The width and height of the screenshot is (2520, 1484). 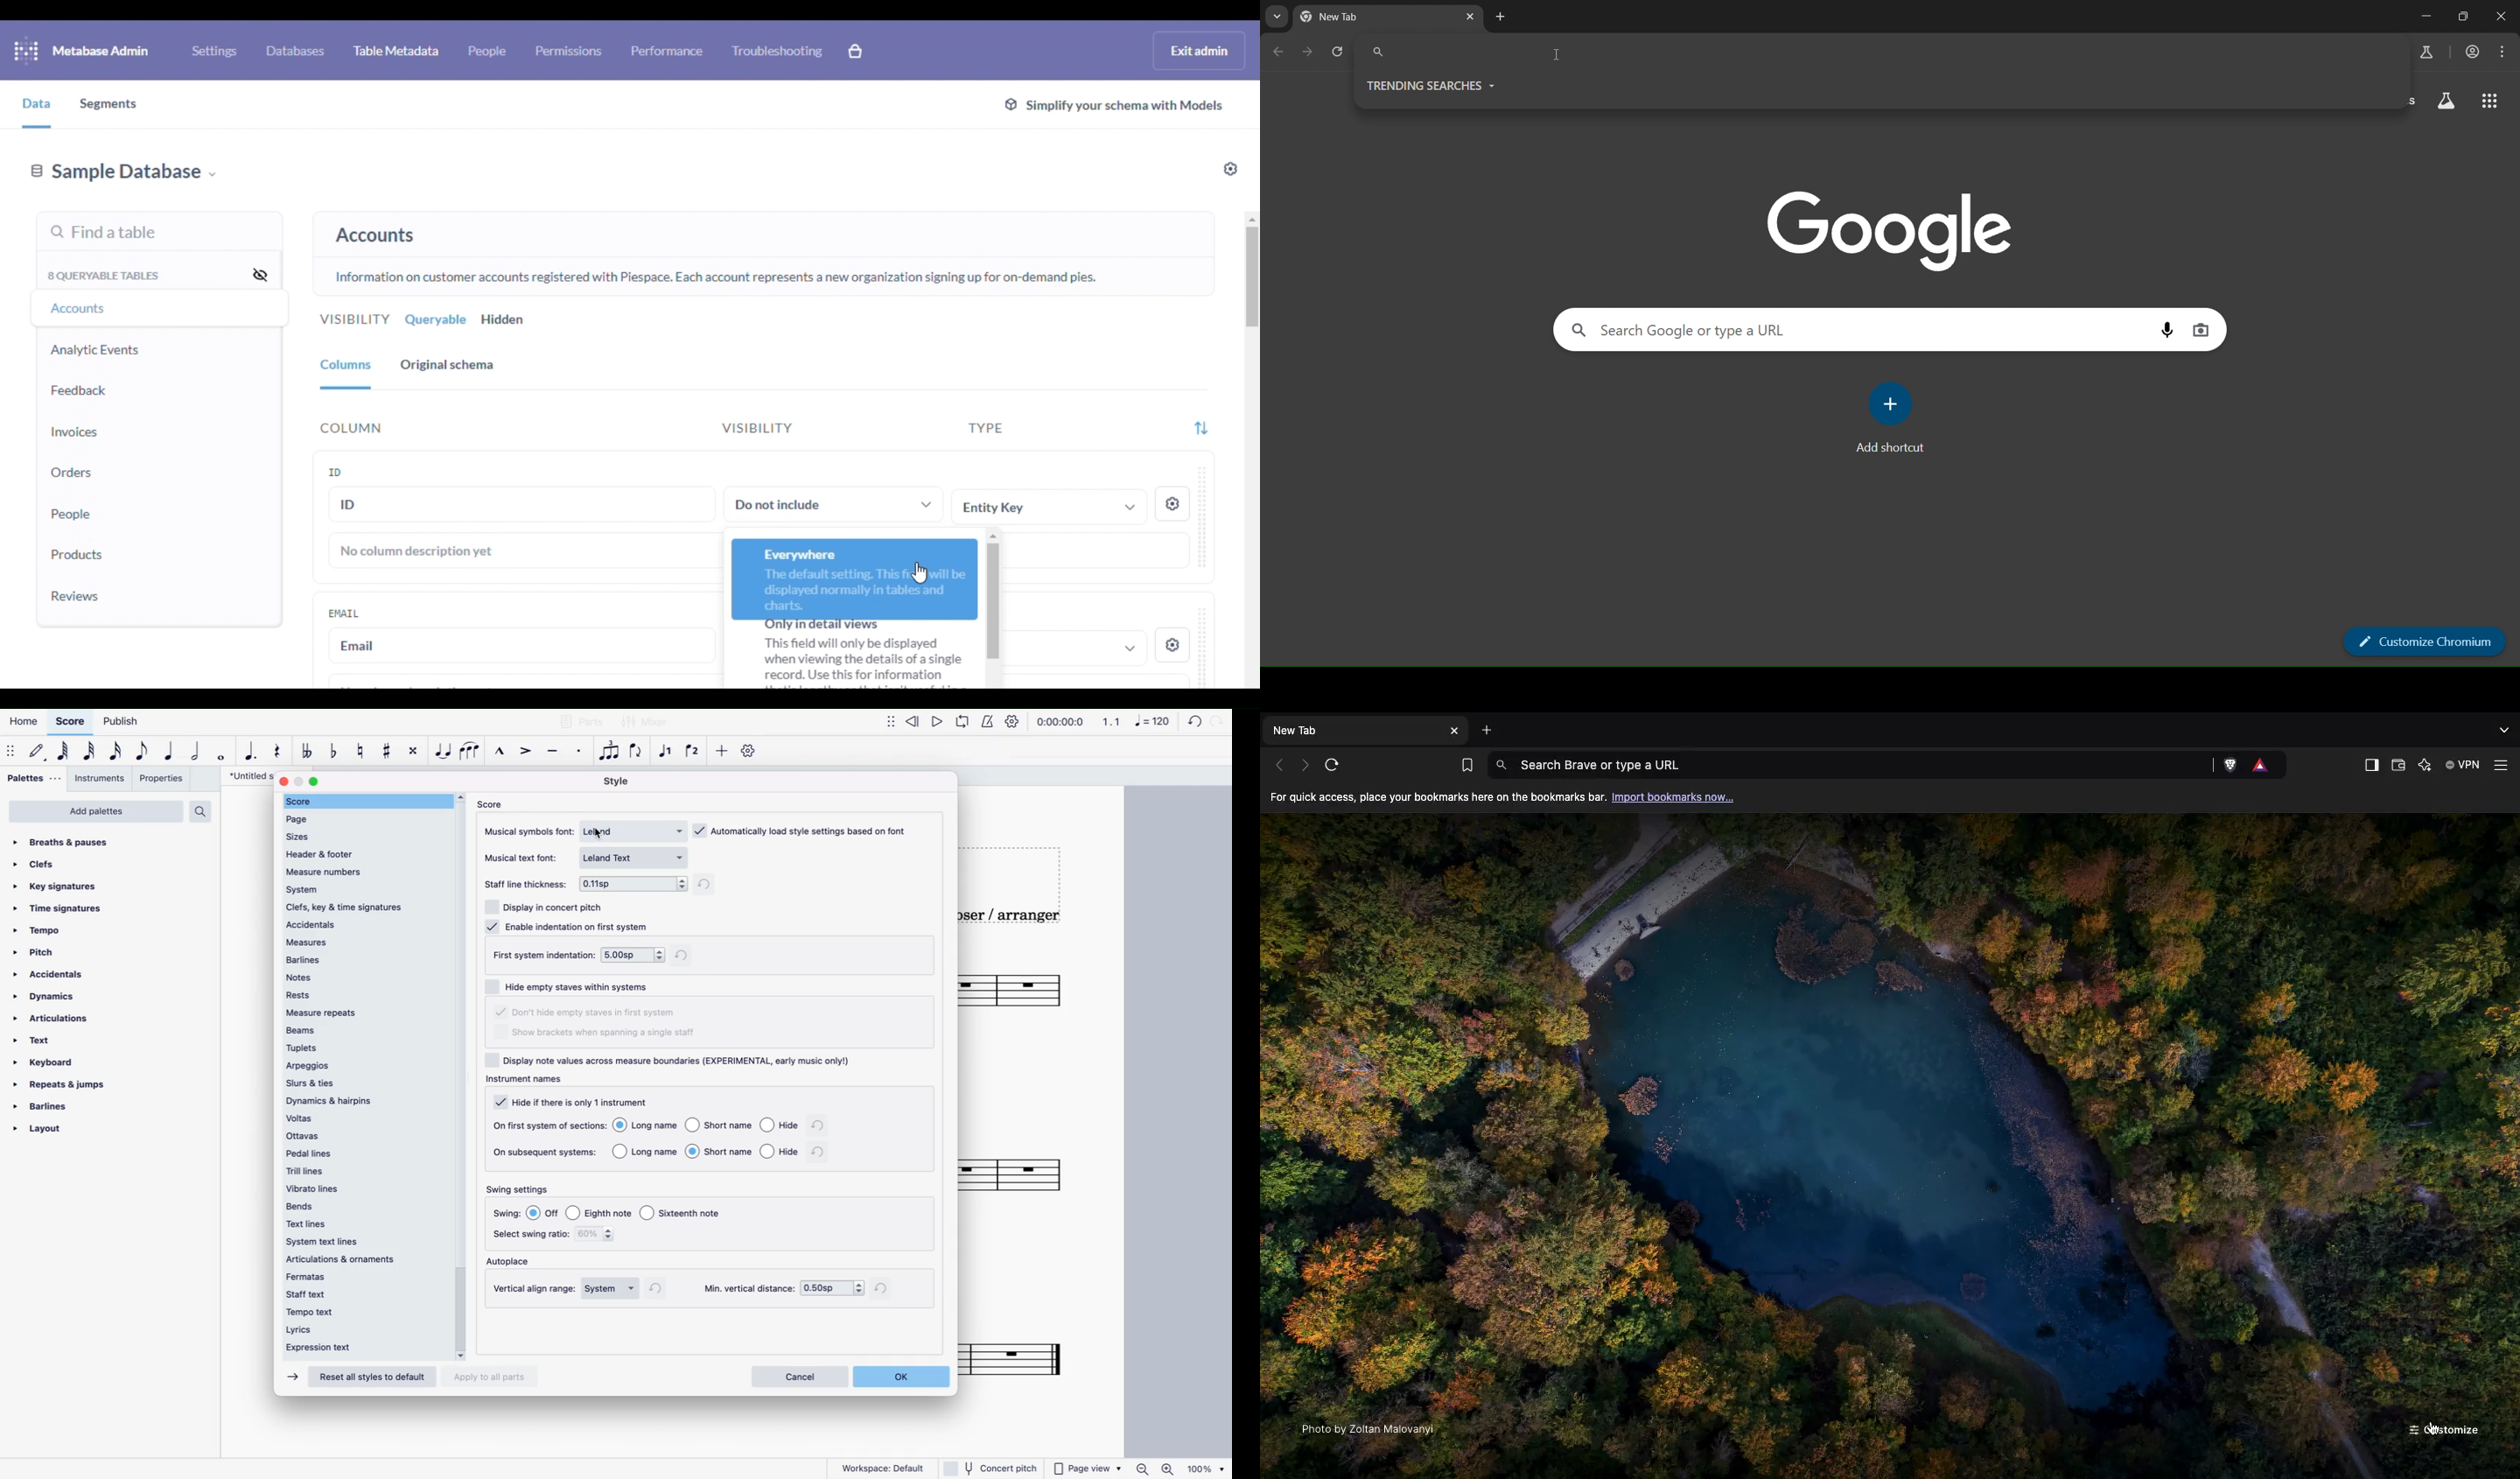 What do you see at coordinates (806, 830) in the screenshot?
I see `load style based on font` at bounding box center [806, 830].